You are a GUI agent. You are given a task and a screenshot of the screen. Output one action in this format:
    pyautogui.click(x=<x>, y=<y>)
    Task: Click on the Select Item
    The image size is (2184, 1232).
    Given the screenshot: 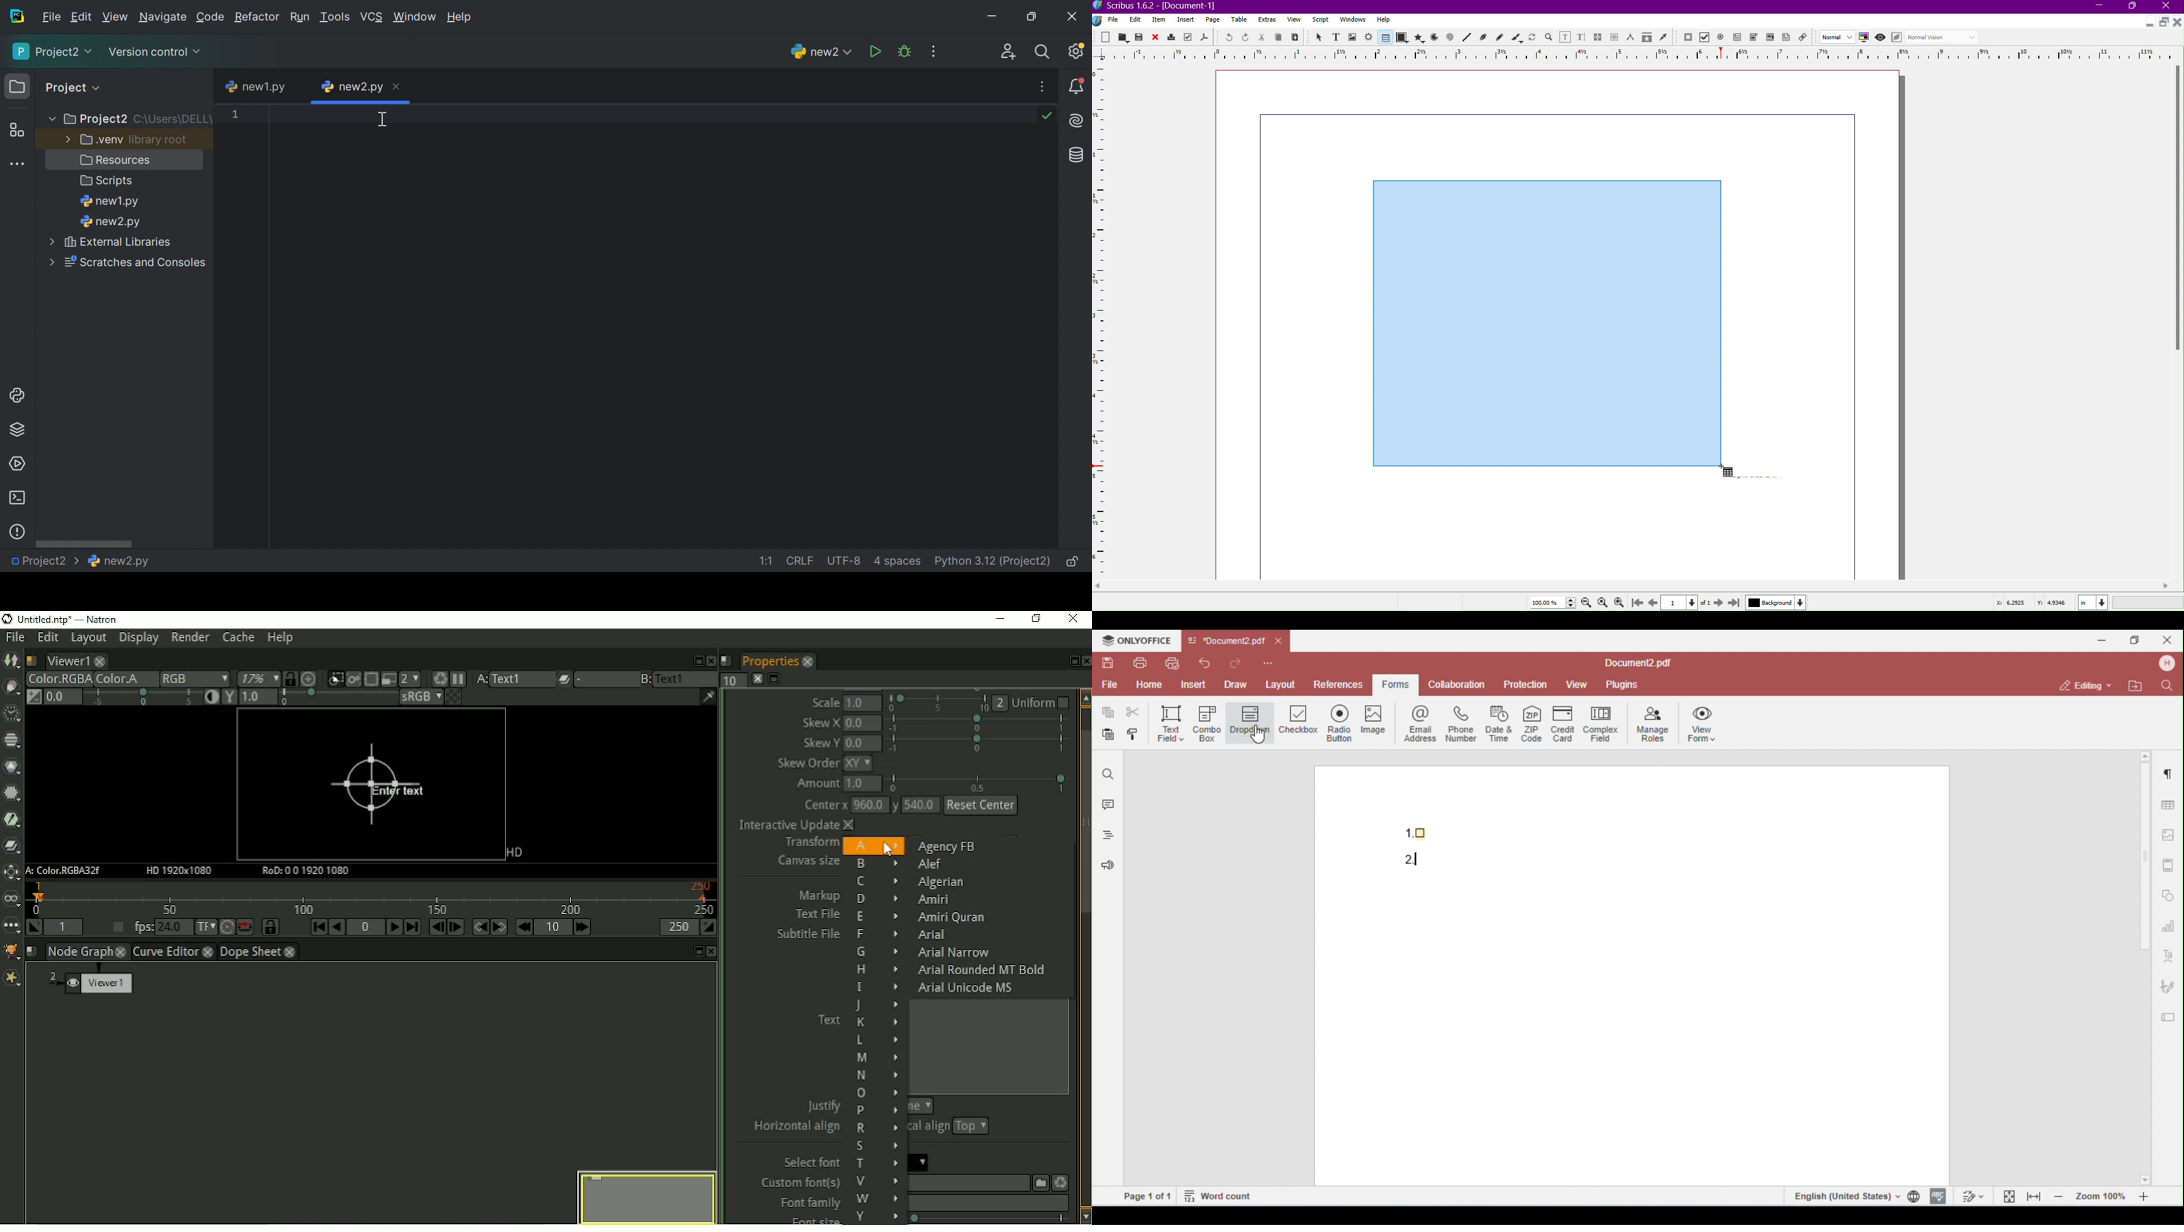 What is the action you would take?
    pyautogui.click(x=1318, y=36)
    